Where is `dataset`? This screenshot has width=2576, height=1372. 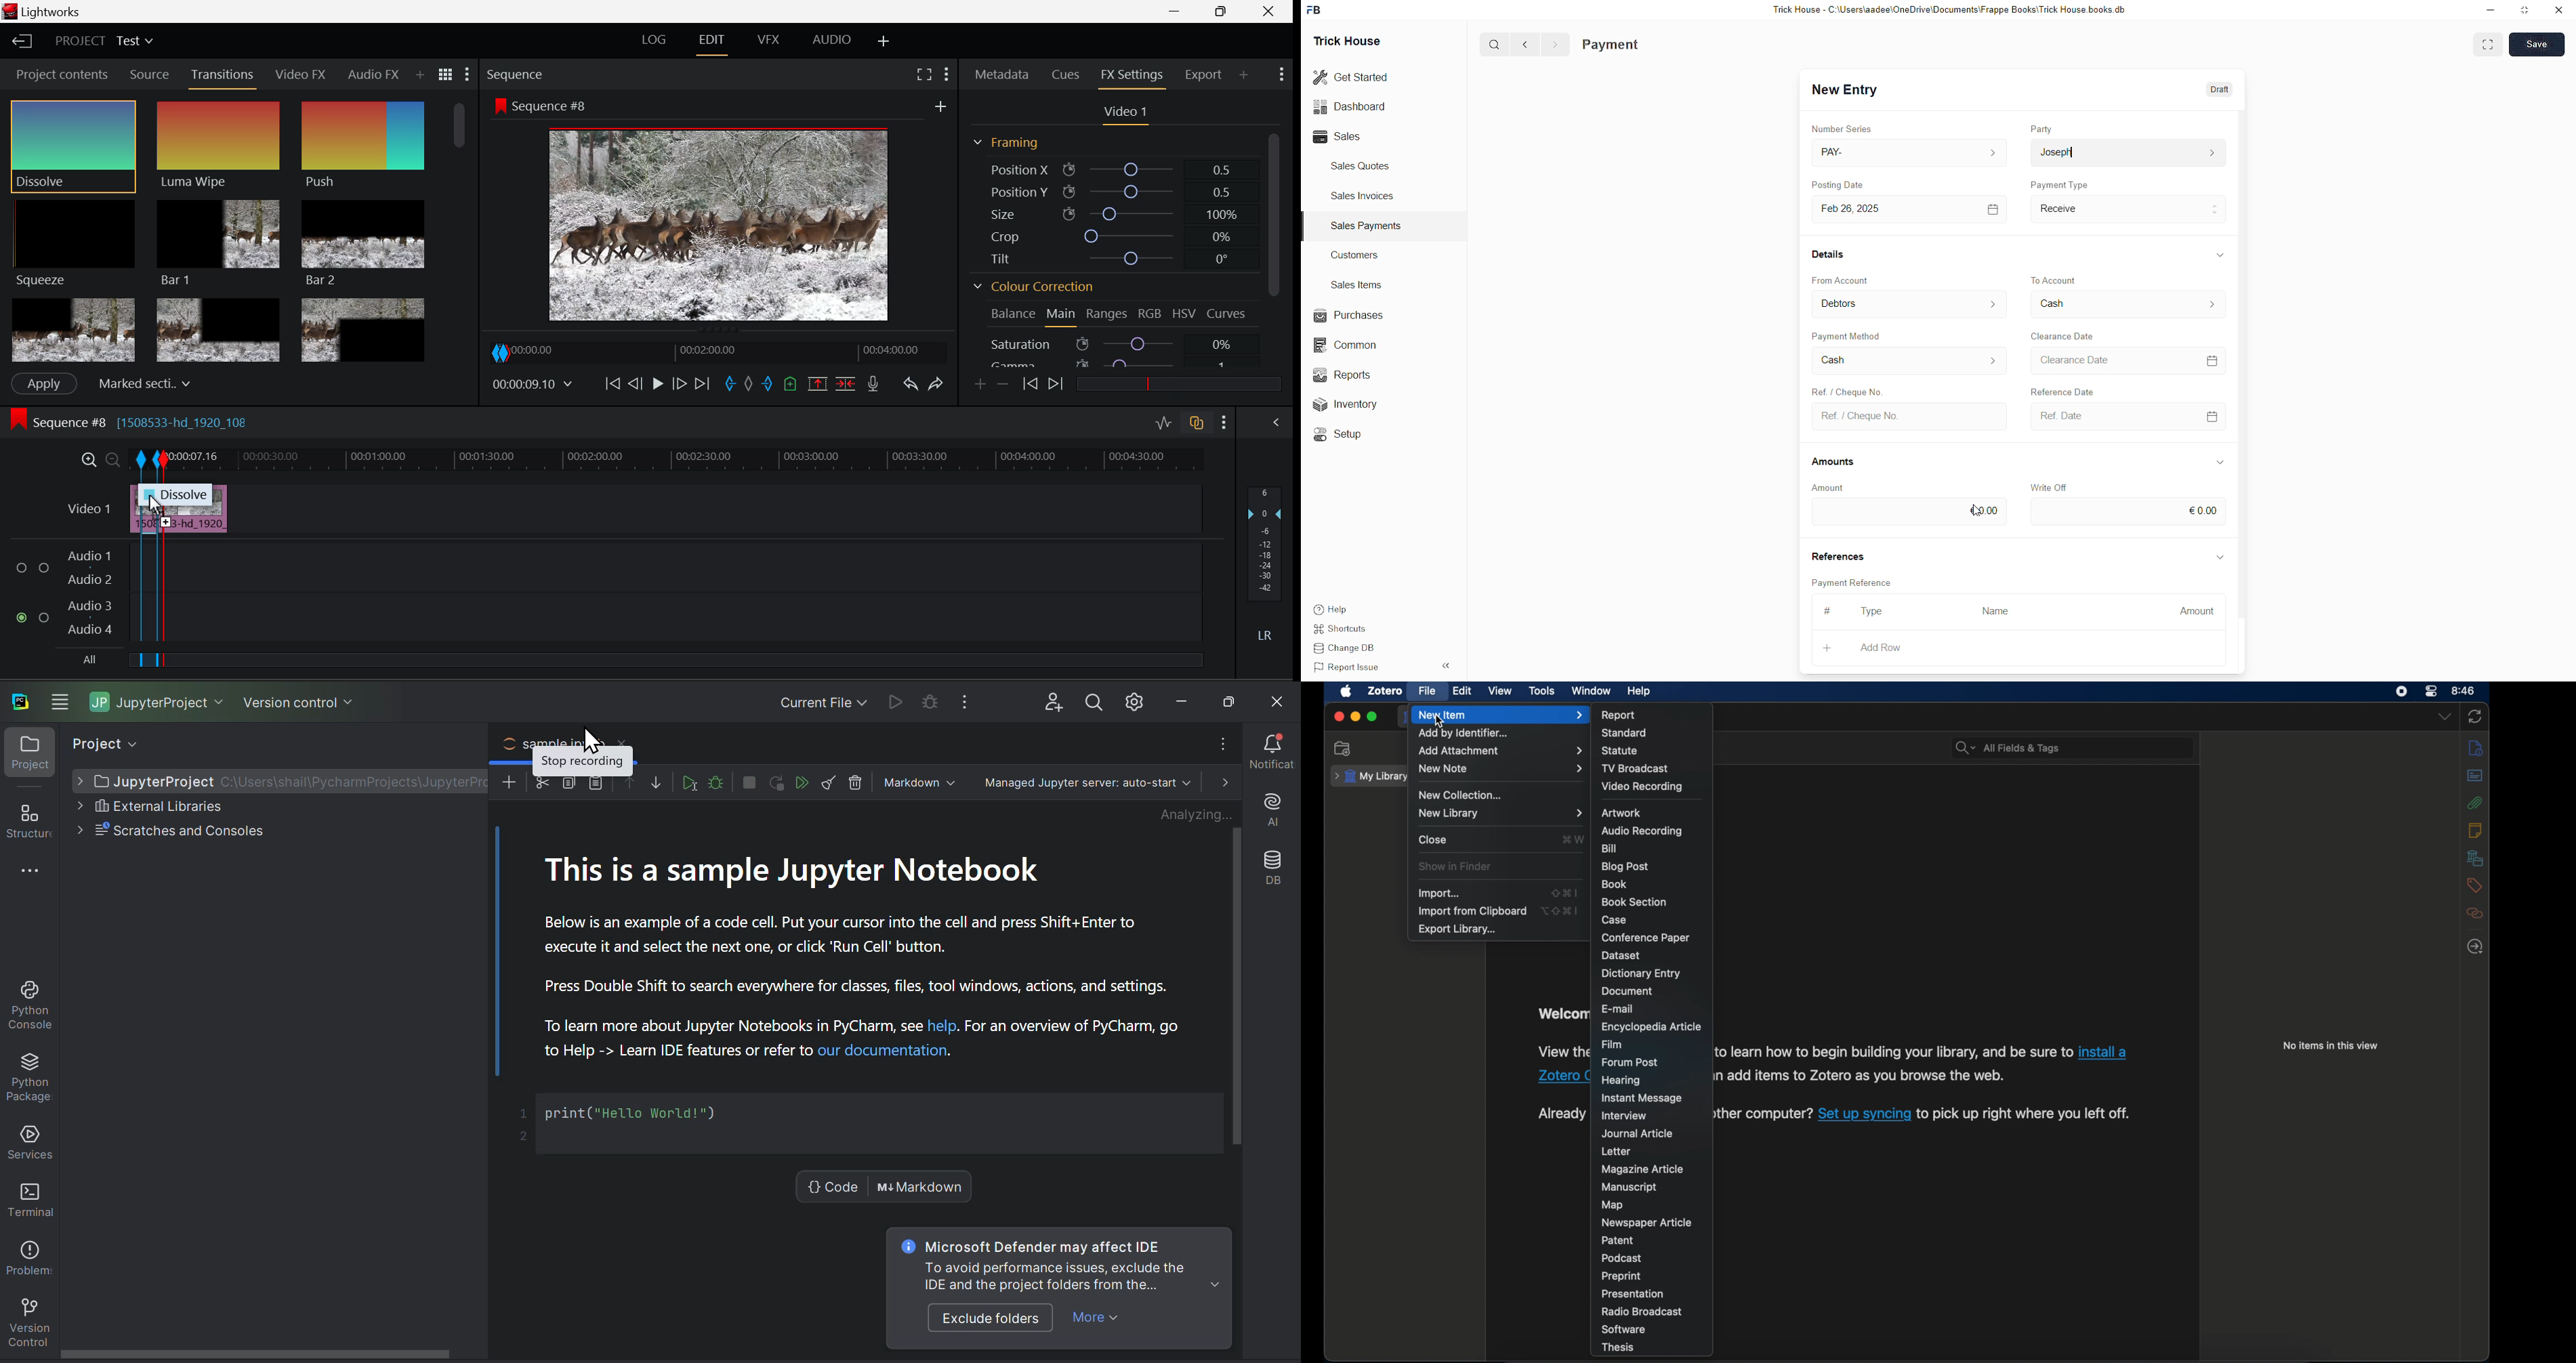 dataset is located at coordinates (1620, 955).